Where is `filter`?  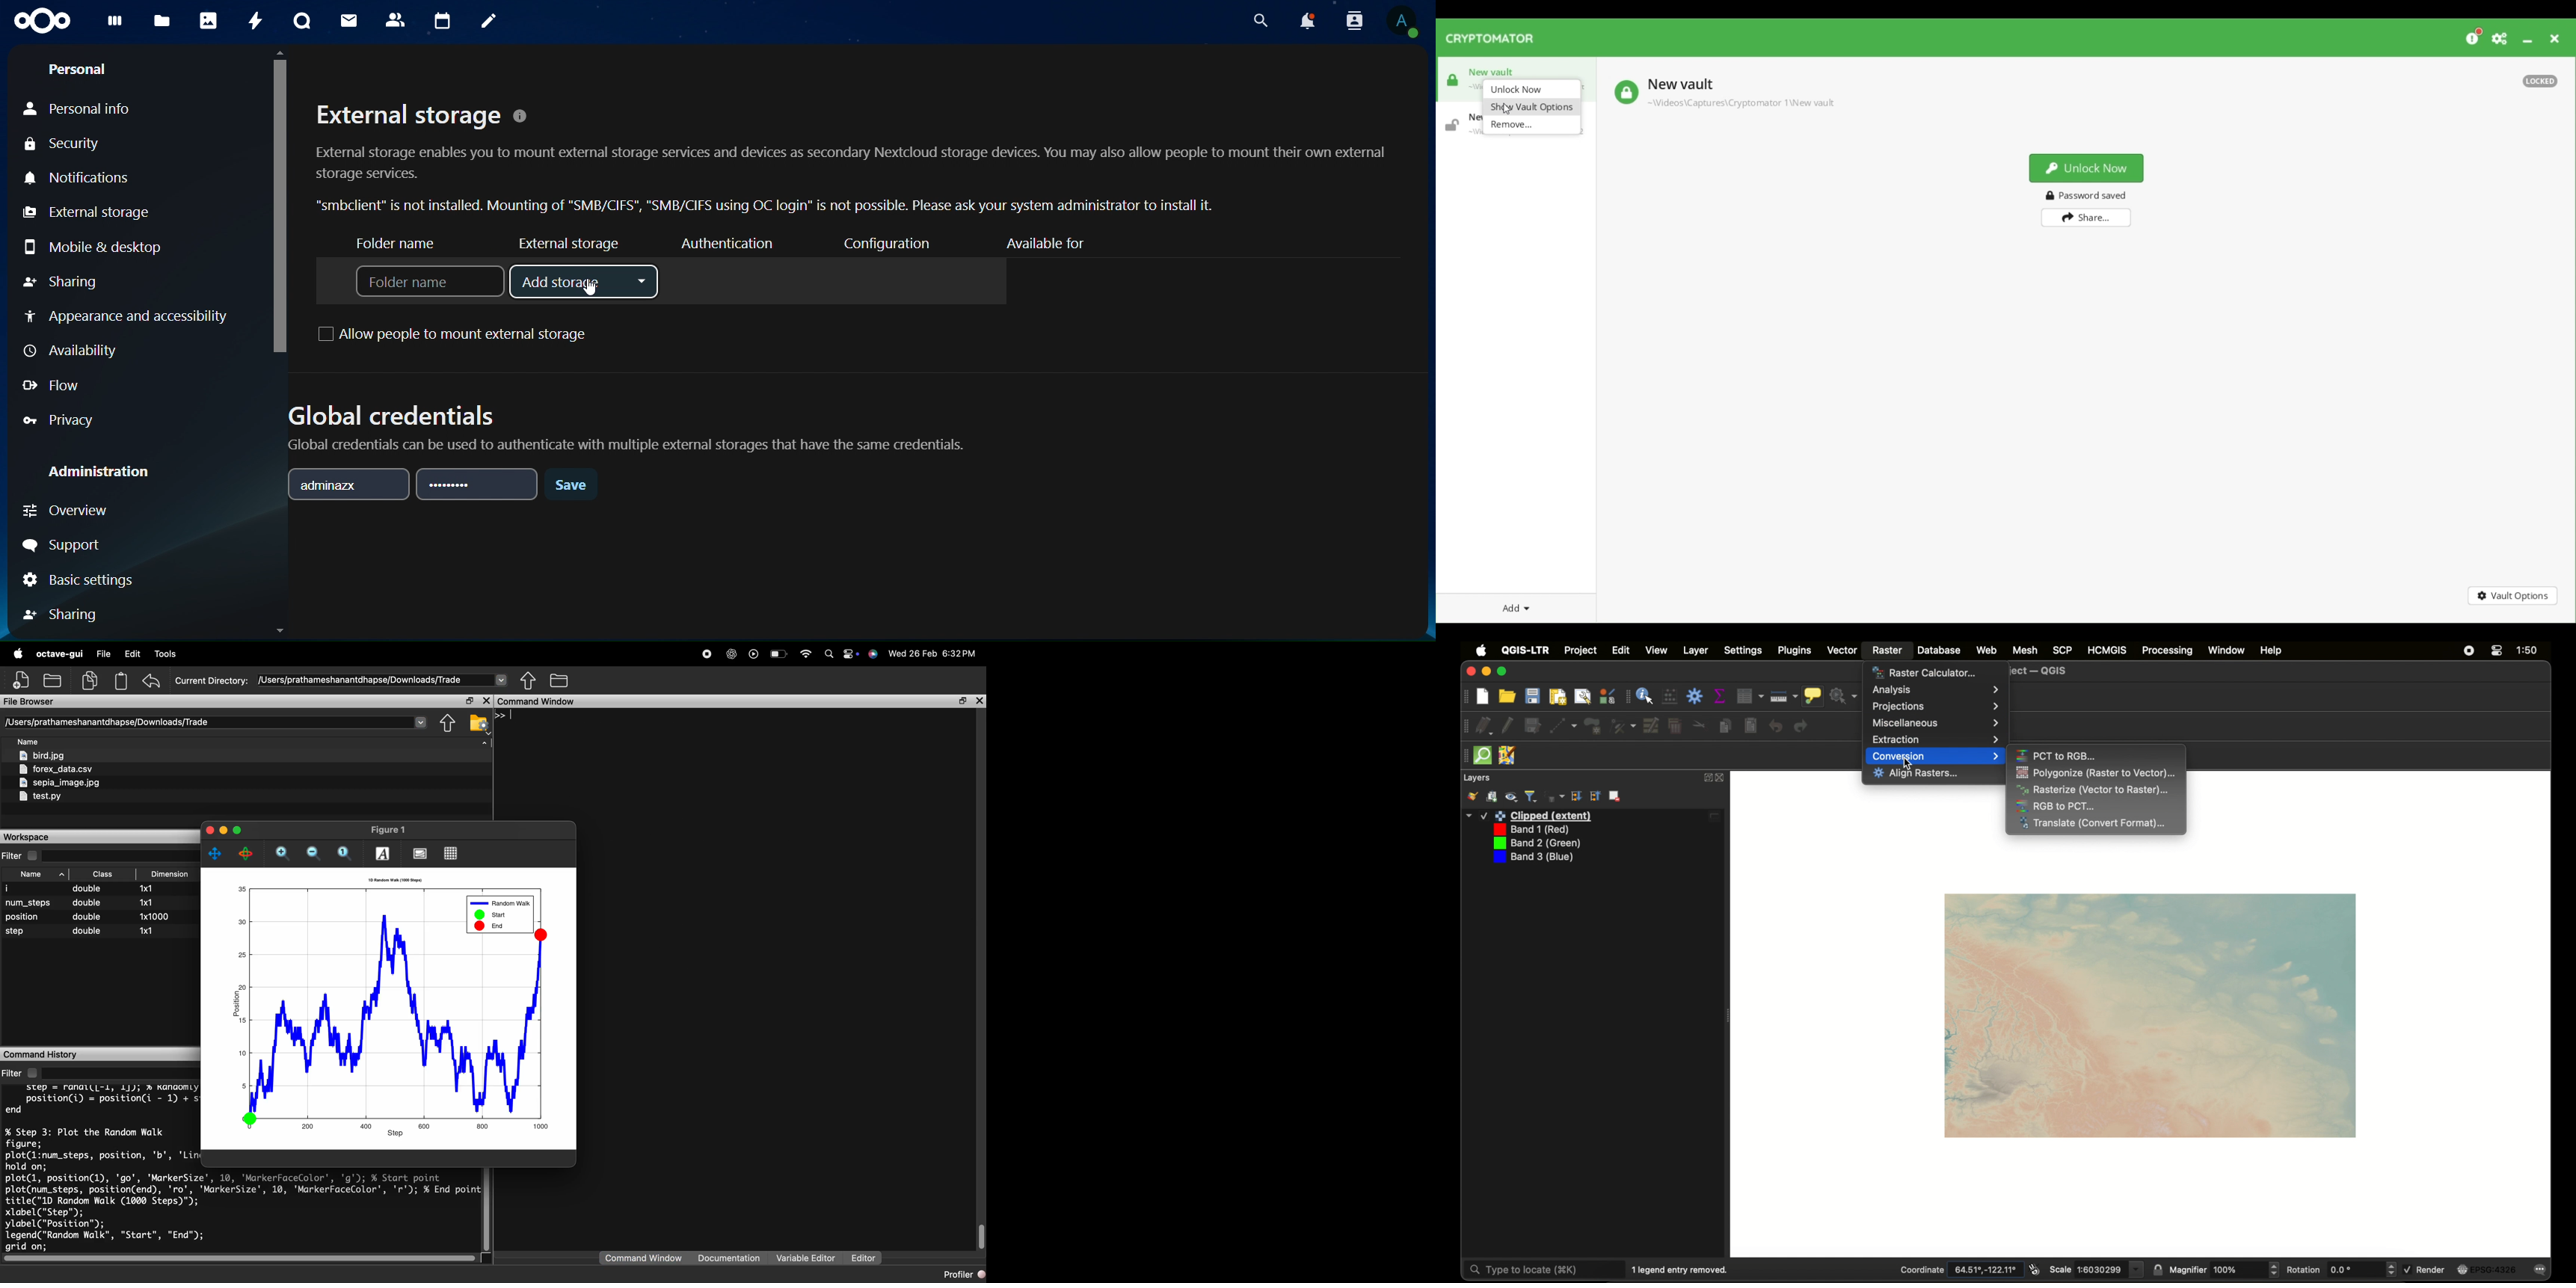
filter is located at coordinates (23, 856).